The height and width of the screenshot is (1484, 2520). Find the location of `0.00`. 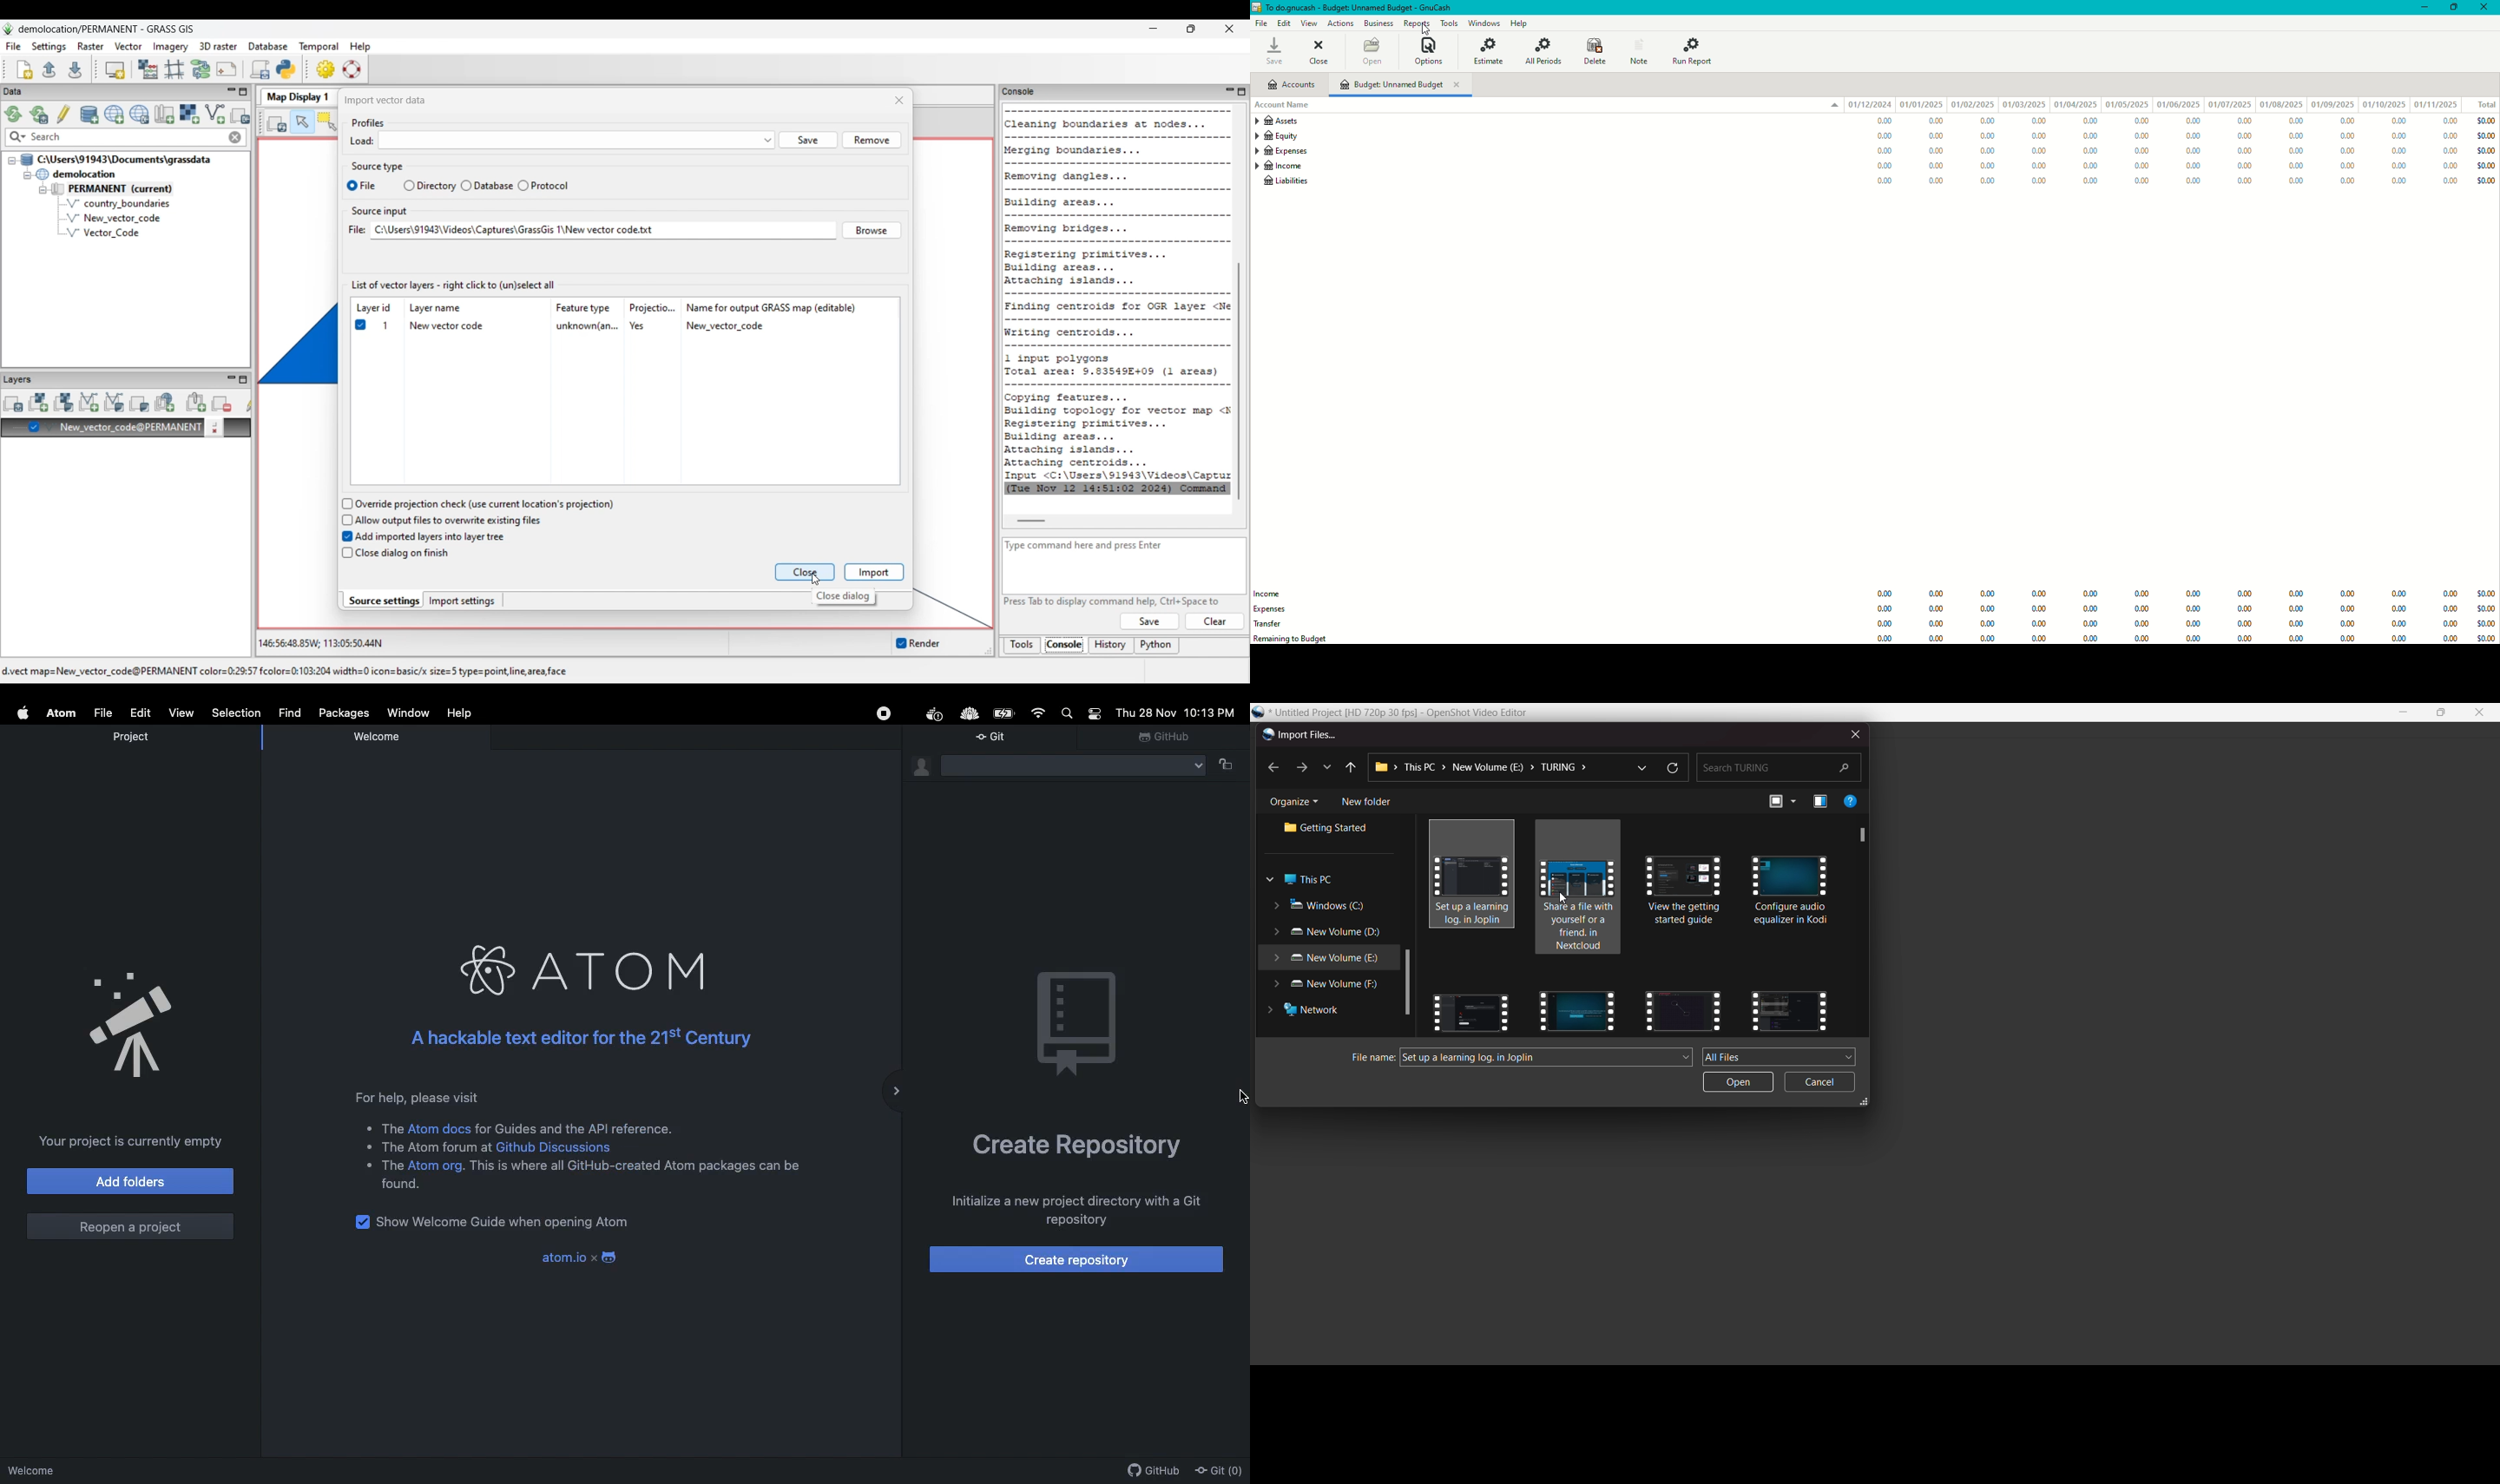

0.00 is located at coordinates (2451, 135).